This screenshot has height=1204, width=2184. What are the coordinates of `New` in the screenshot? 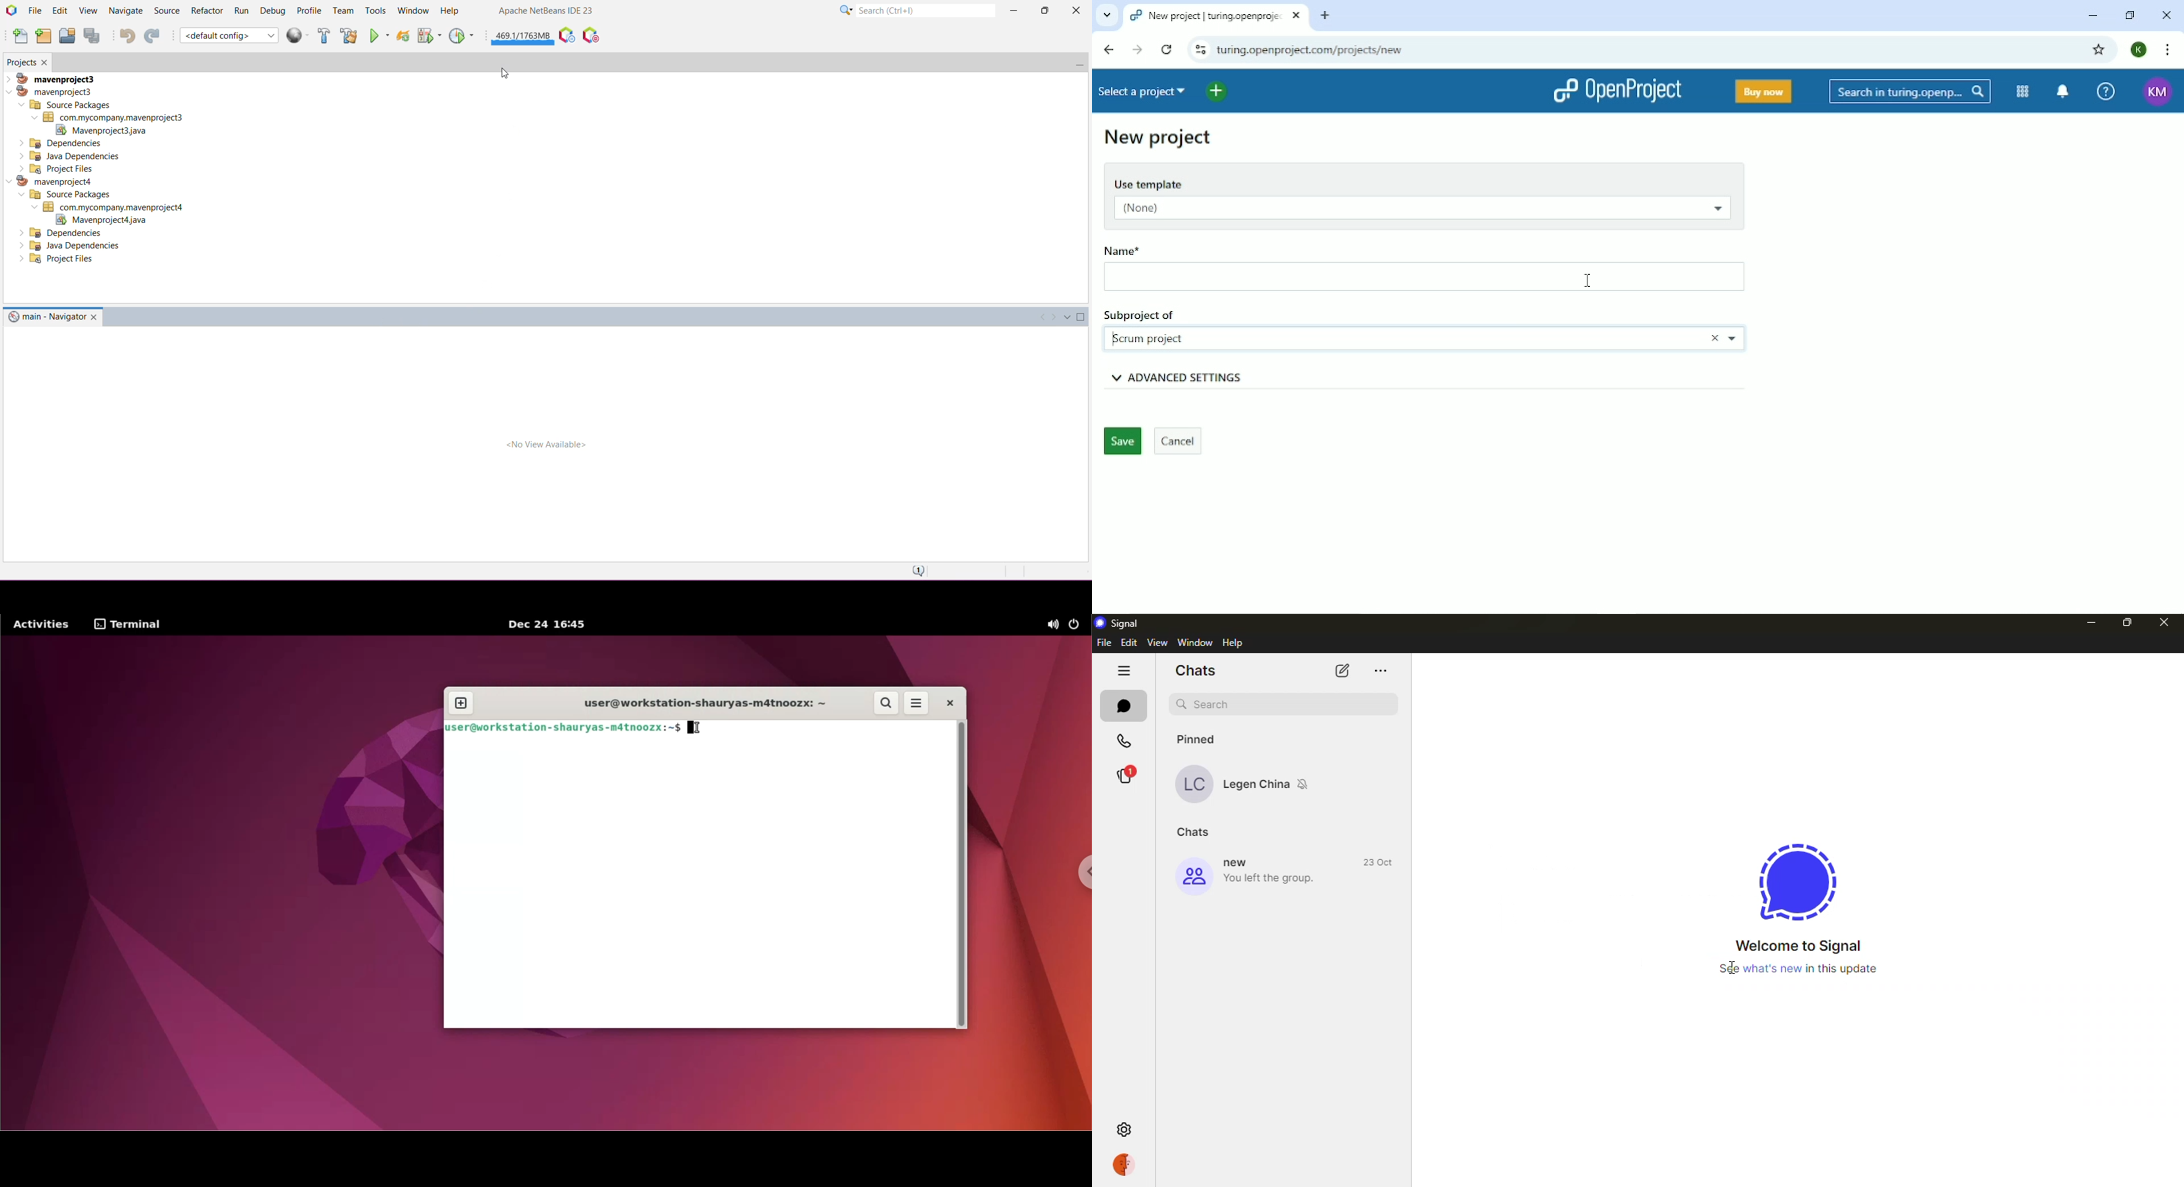 It's located at (1241, 863).